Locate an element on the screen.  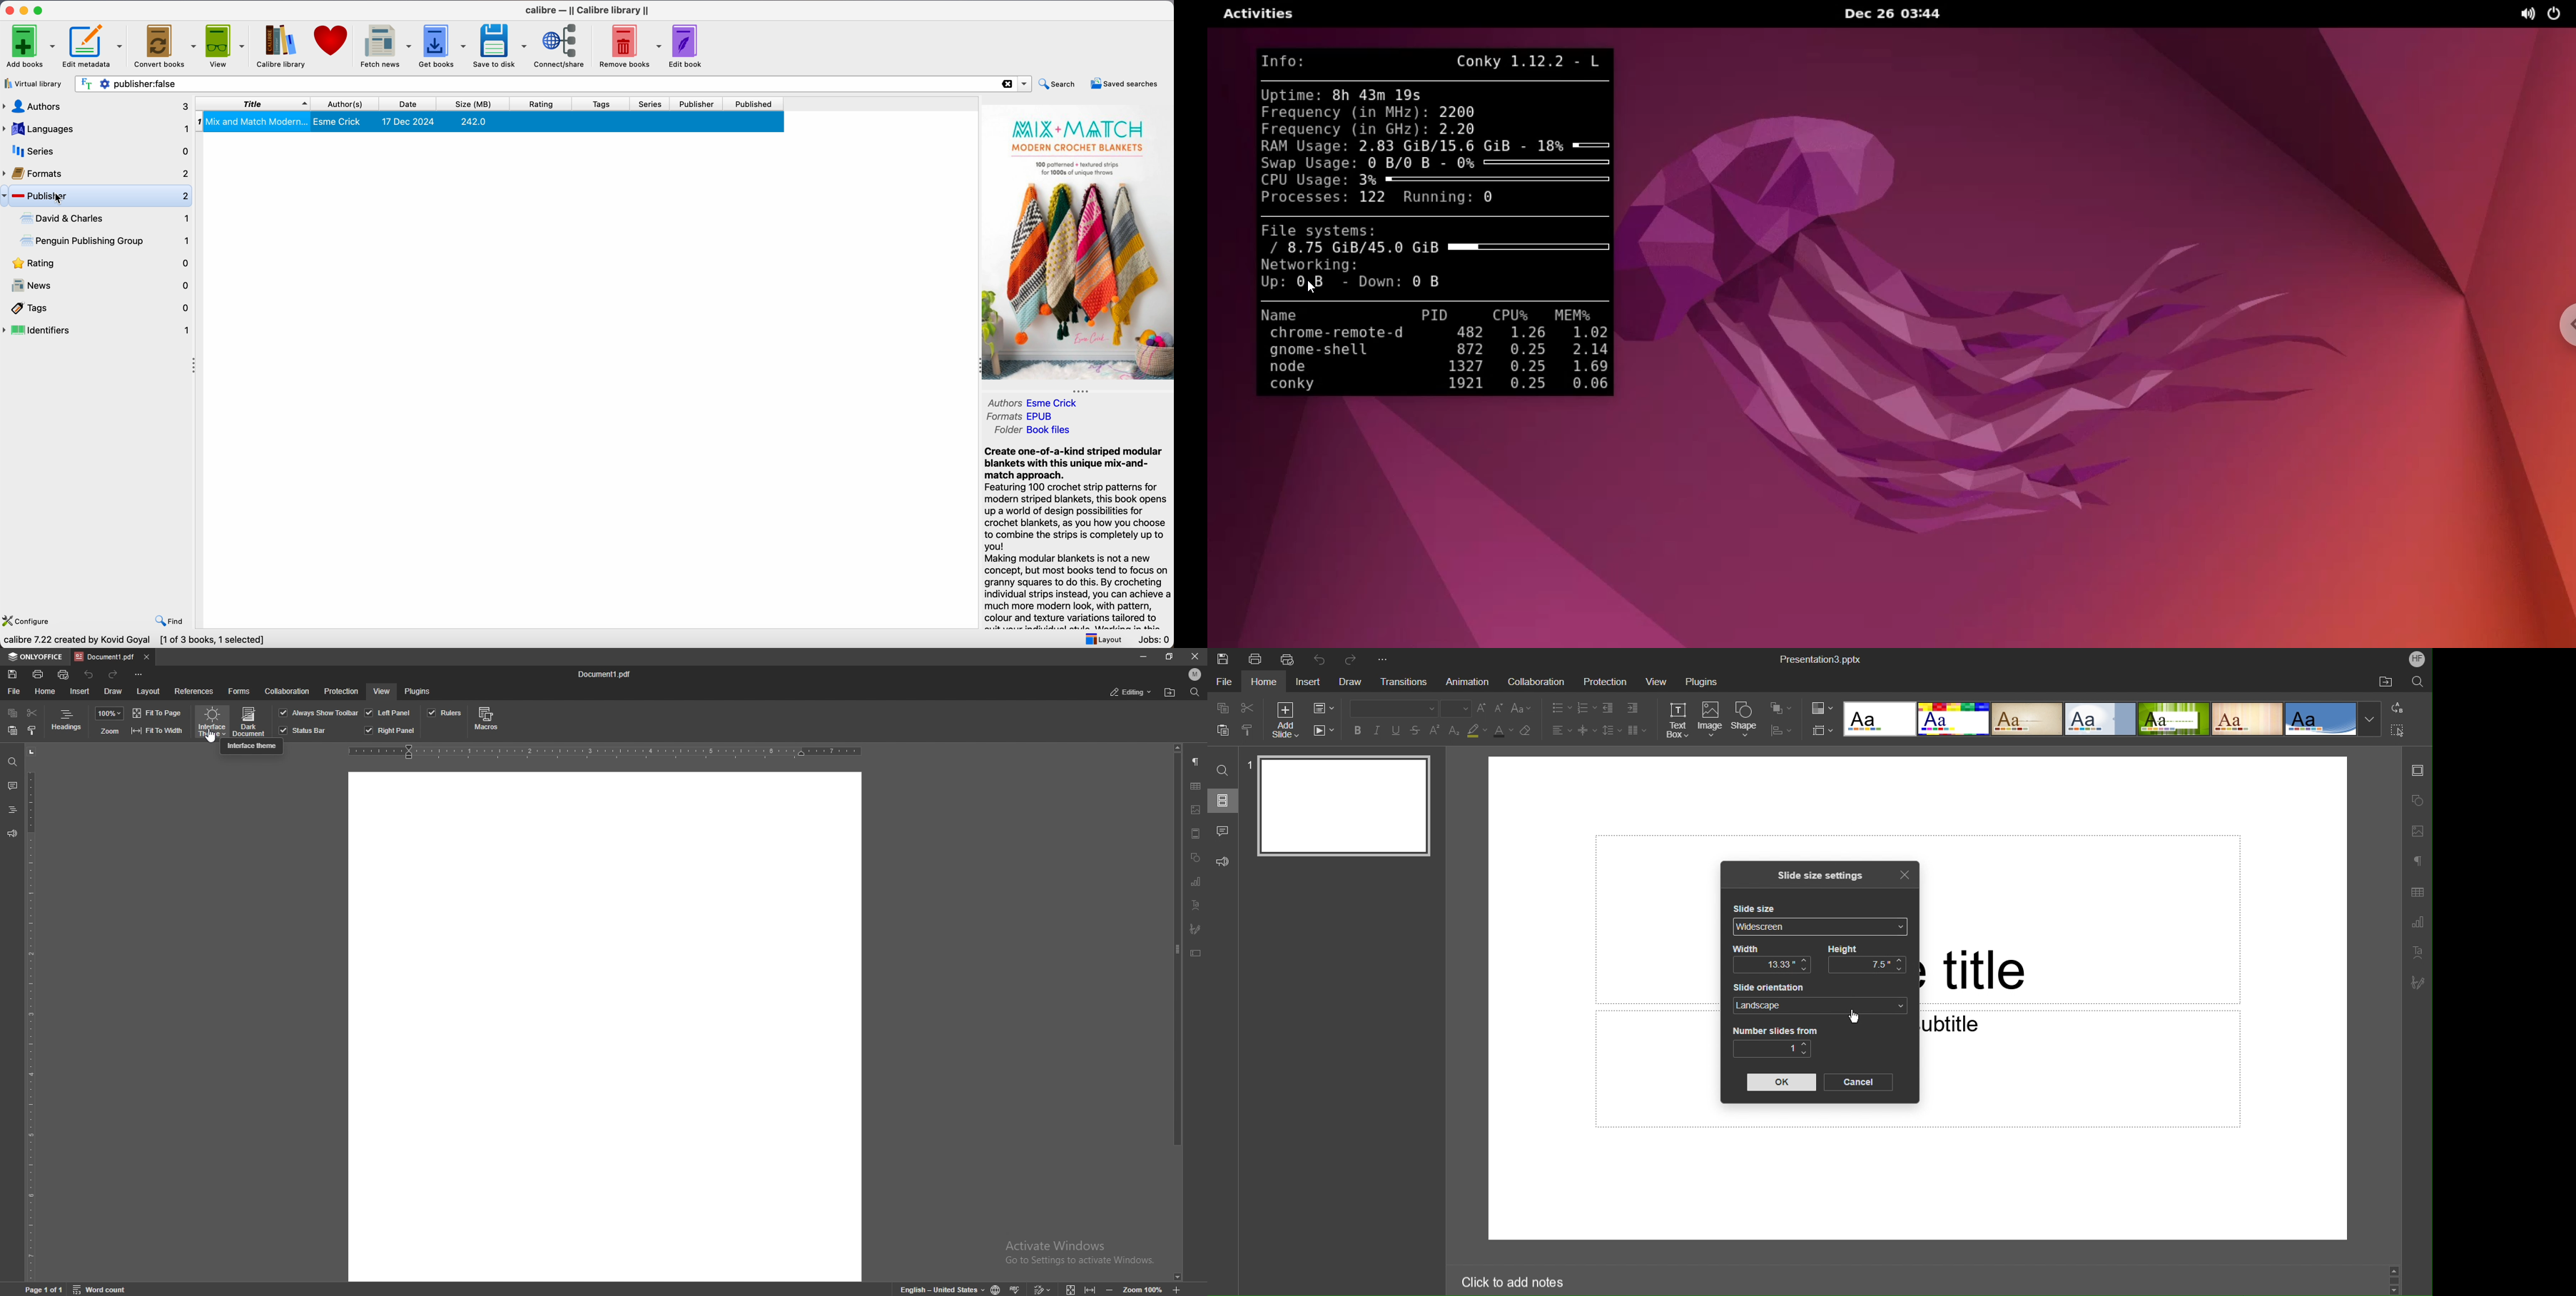
Number slides from is located at coordinates (1775, 1030).